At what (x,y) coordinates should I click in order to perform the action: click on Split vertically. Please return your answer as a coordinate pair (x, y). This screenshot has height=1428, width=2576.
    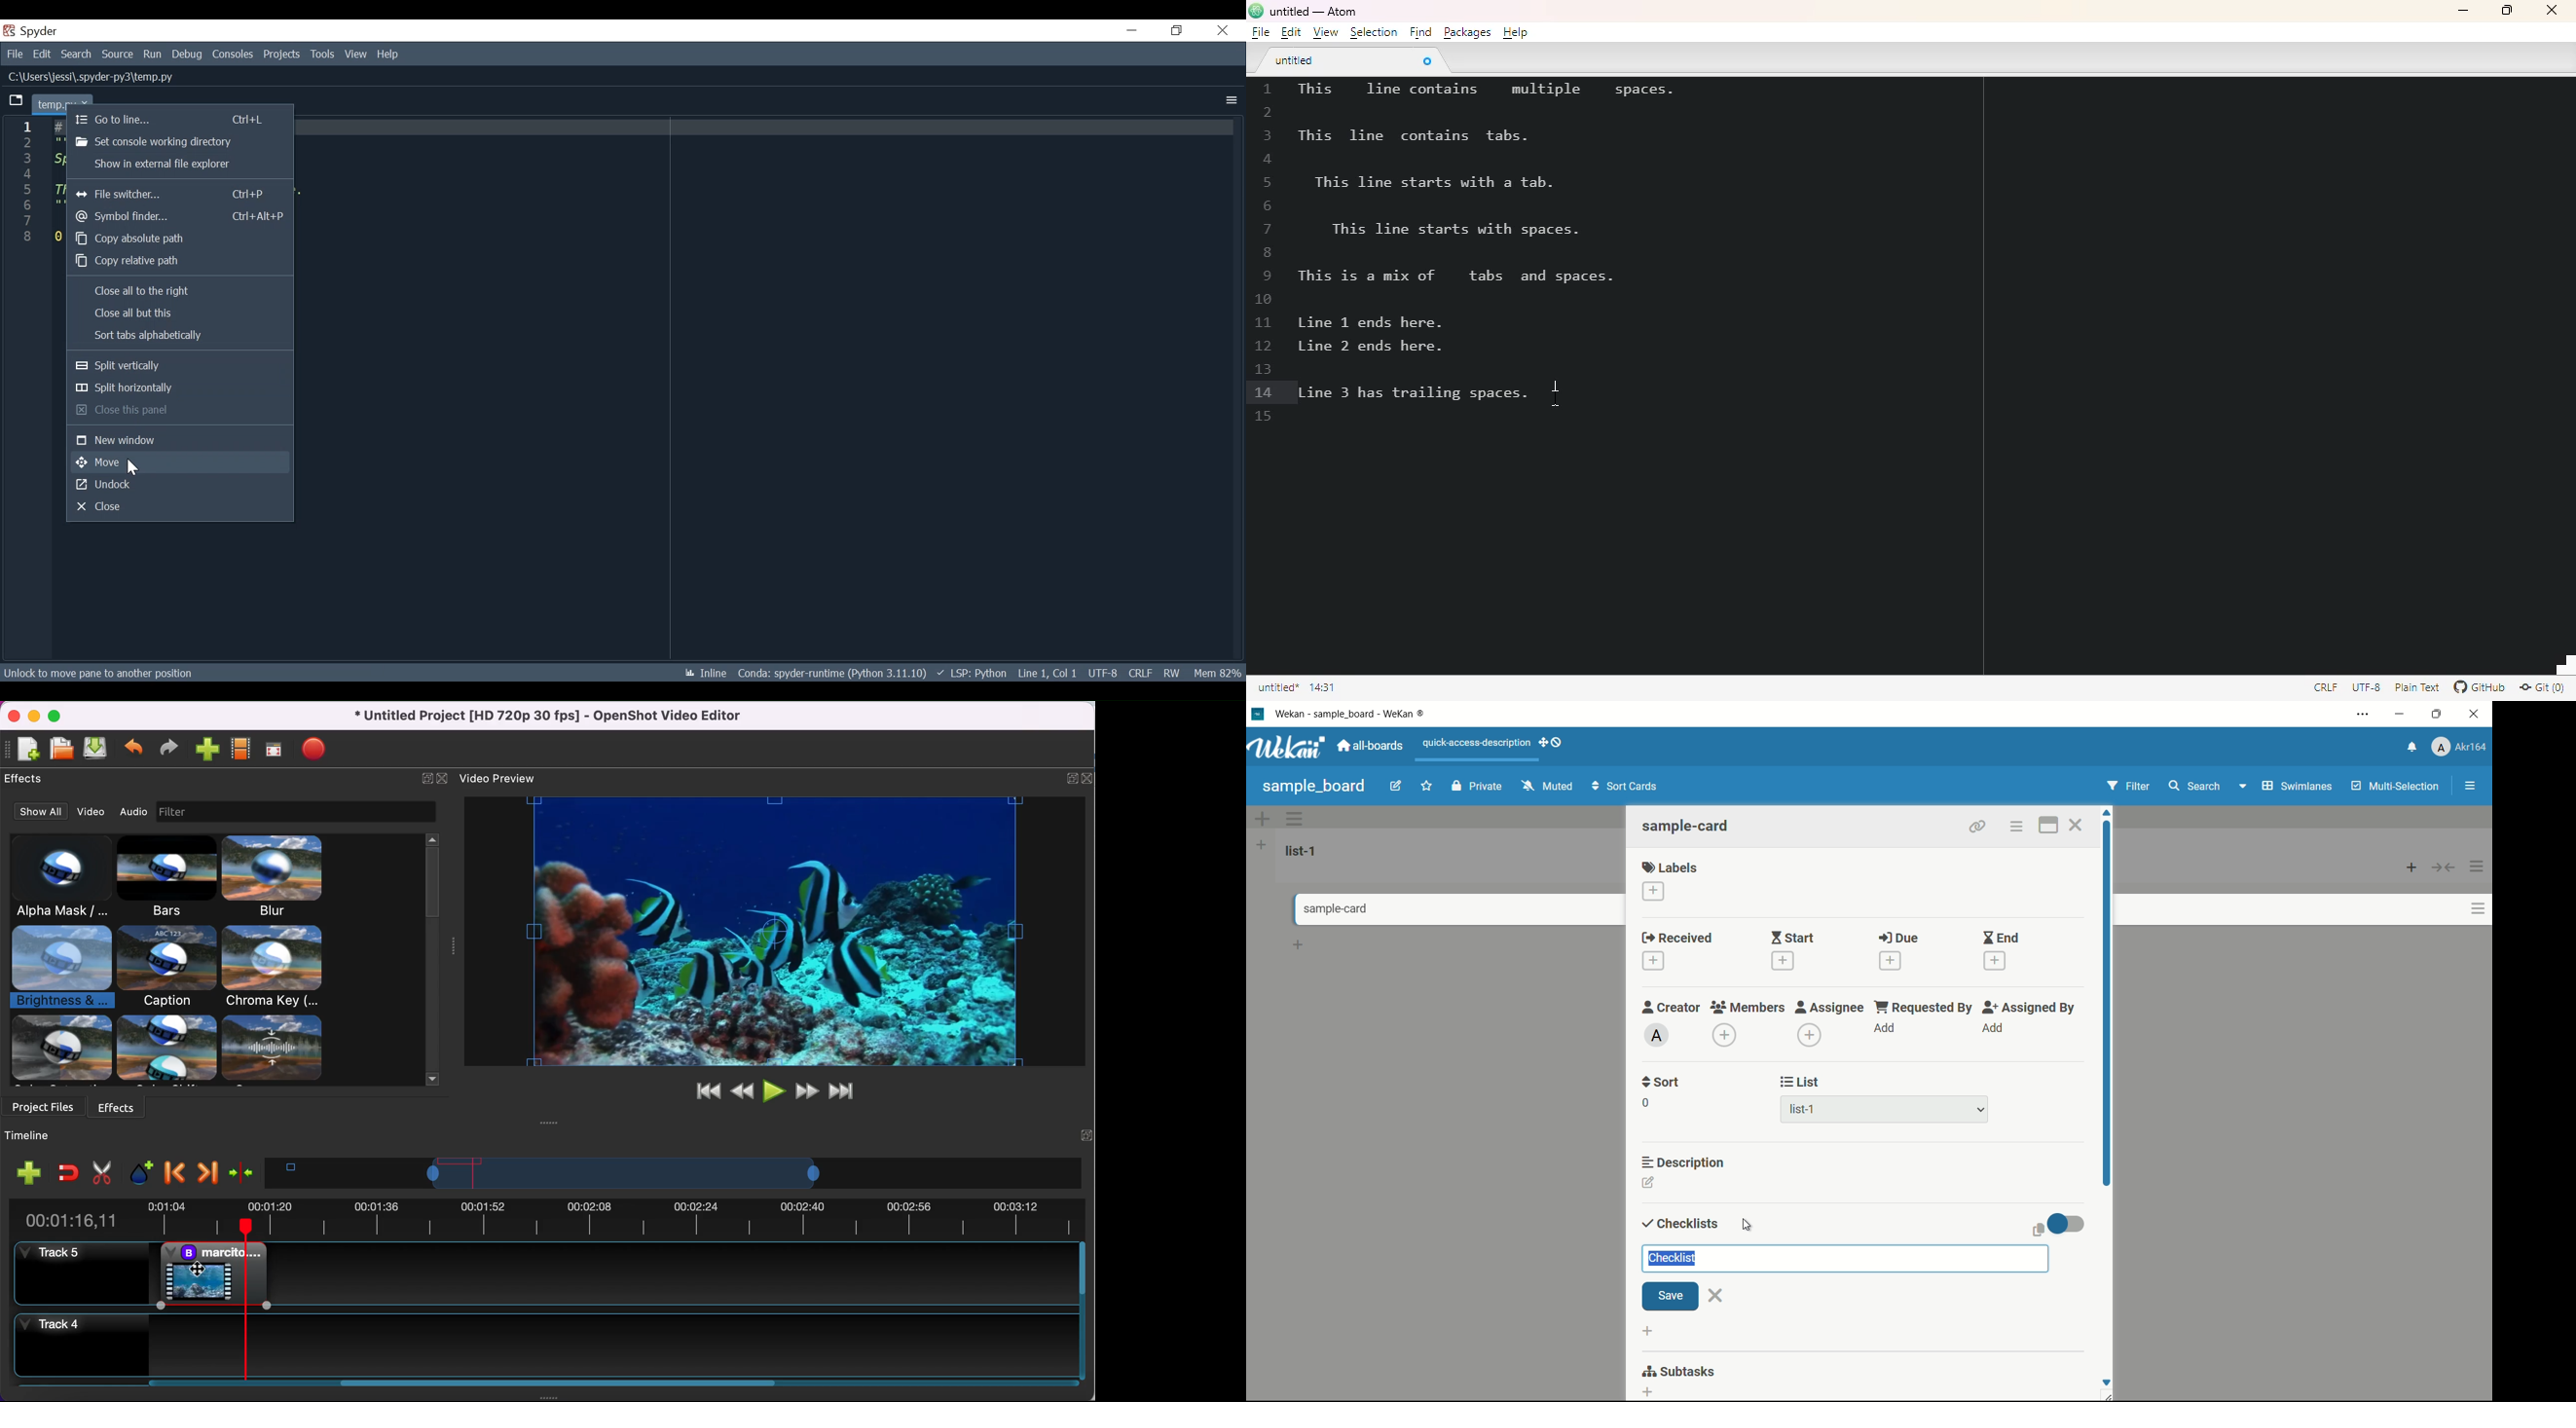
    Looking at the image, I should click on (177, 365).